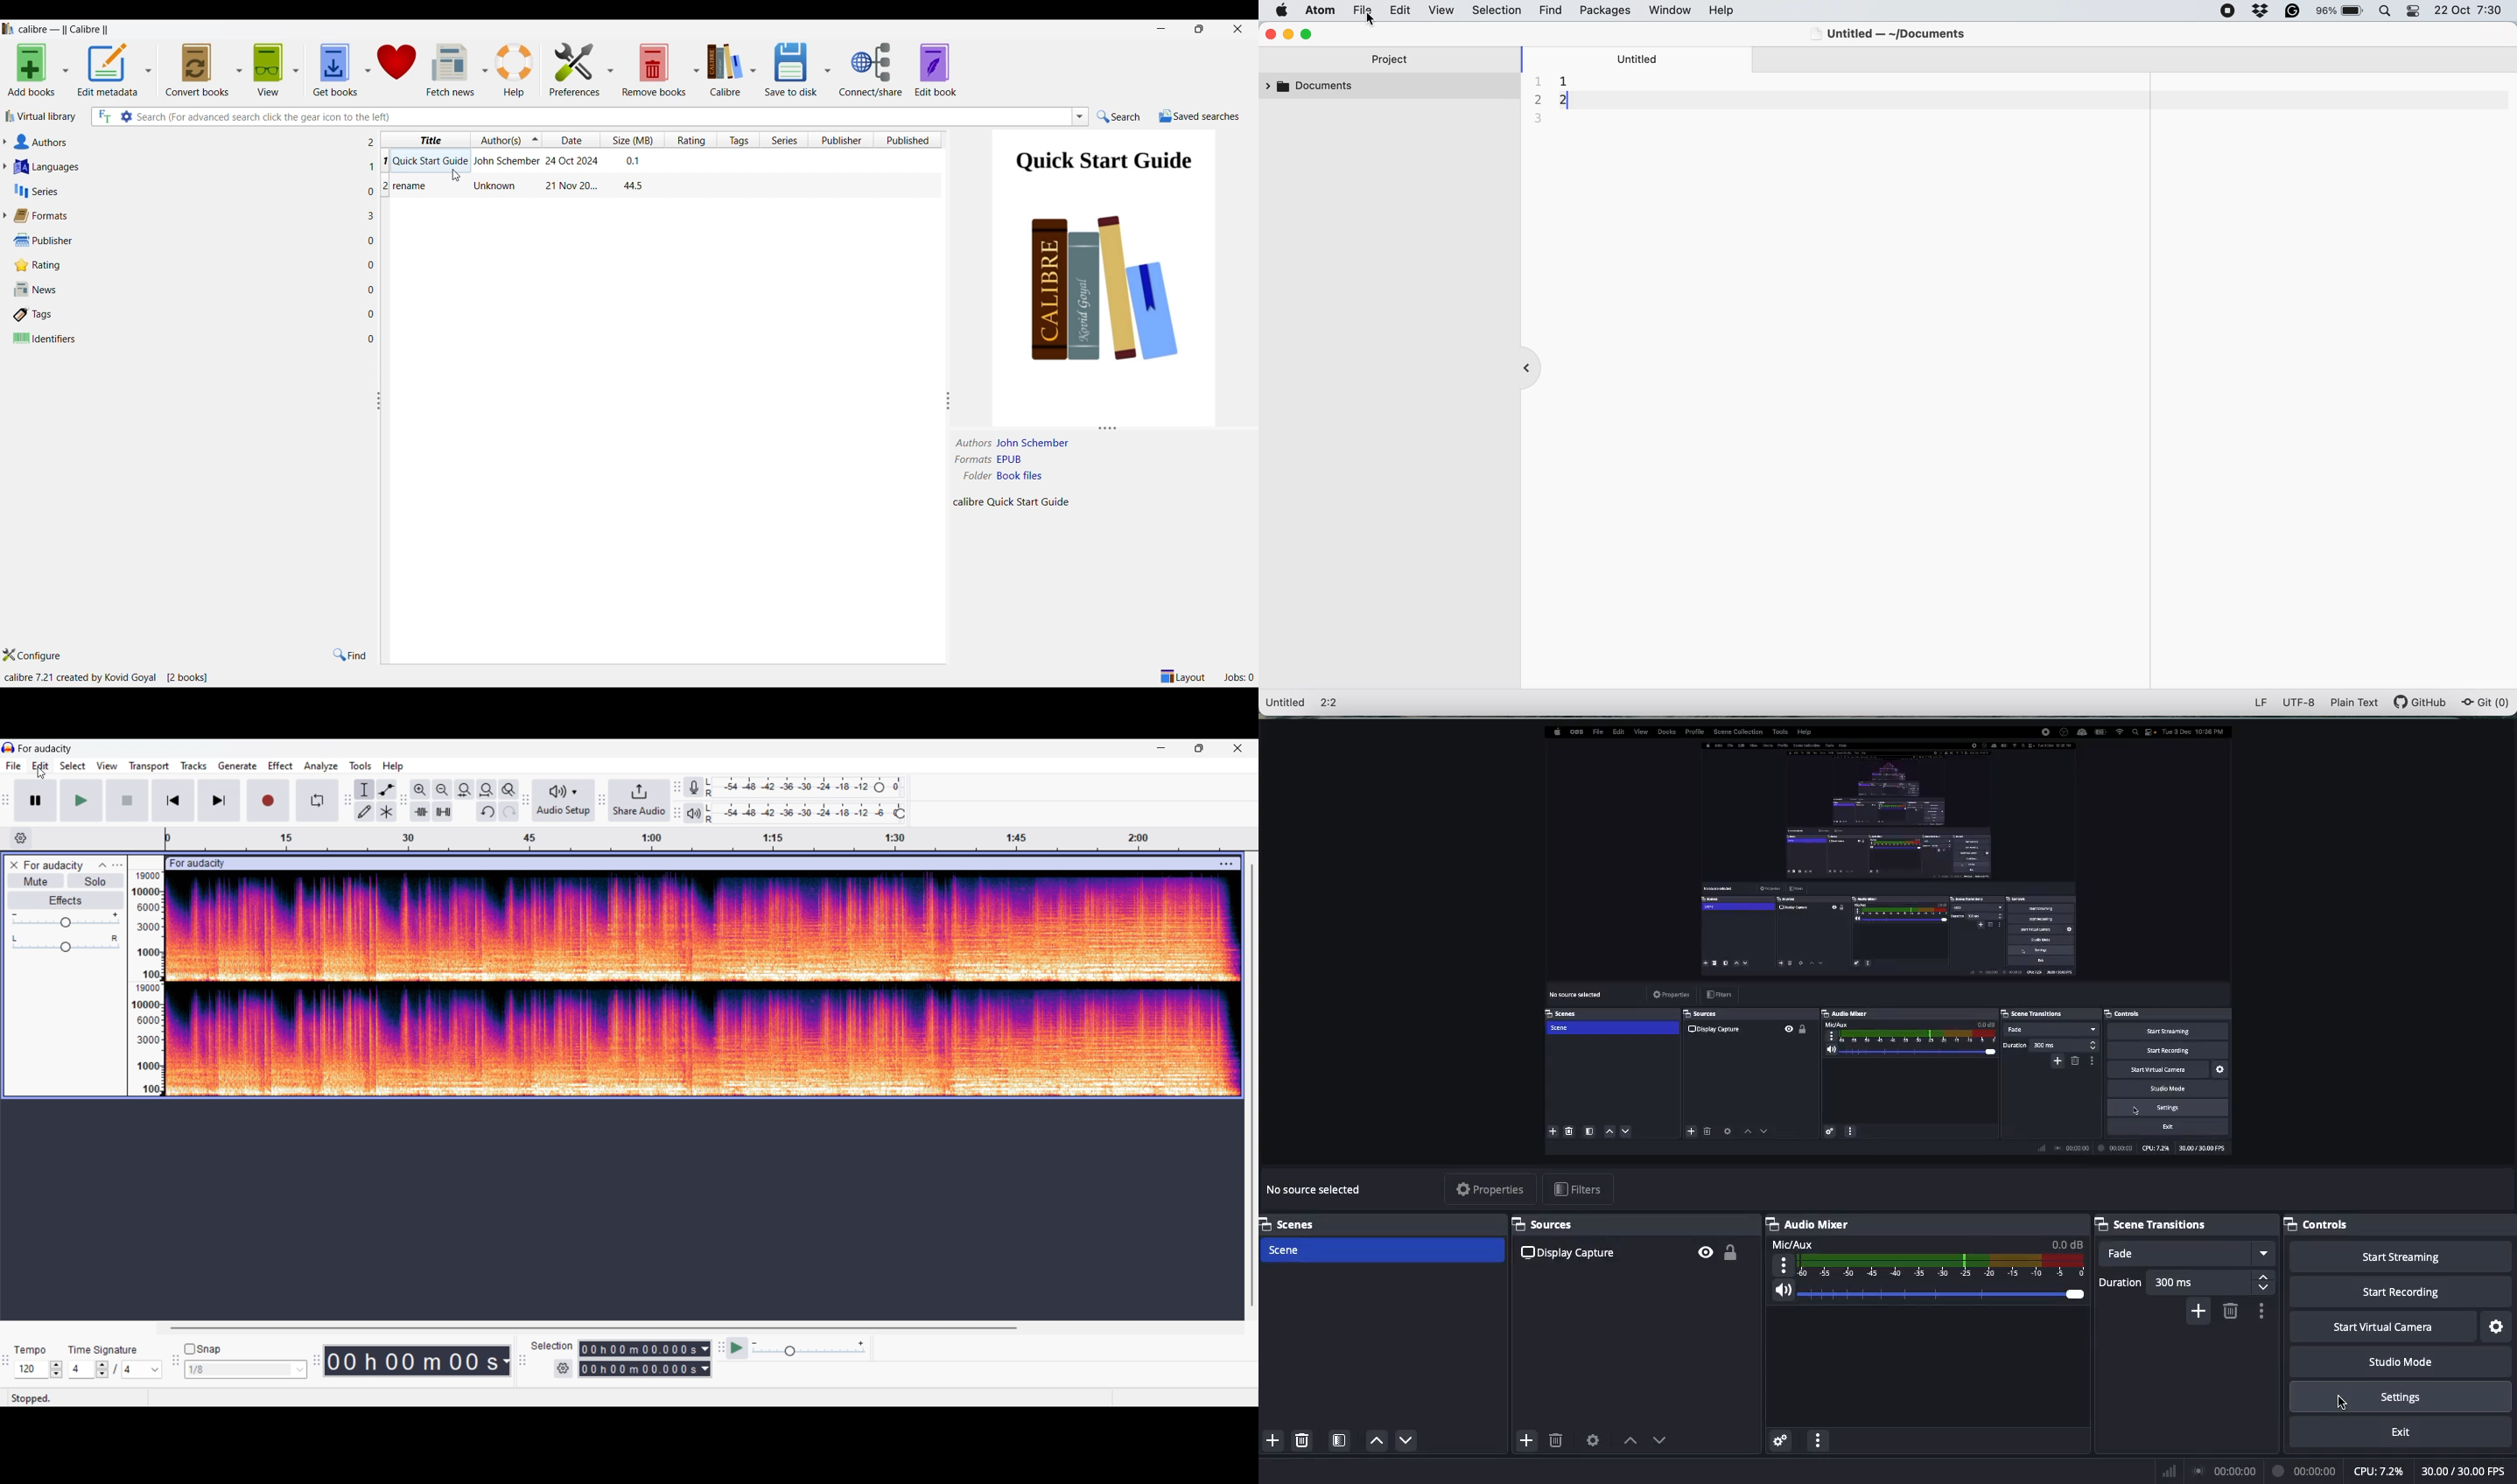  What do you see at coordinates (36, 801) in the screenshot?
I see `Pause` at bounding box center [36, 801].